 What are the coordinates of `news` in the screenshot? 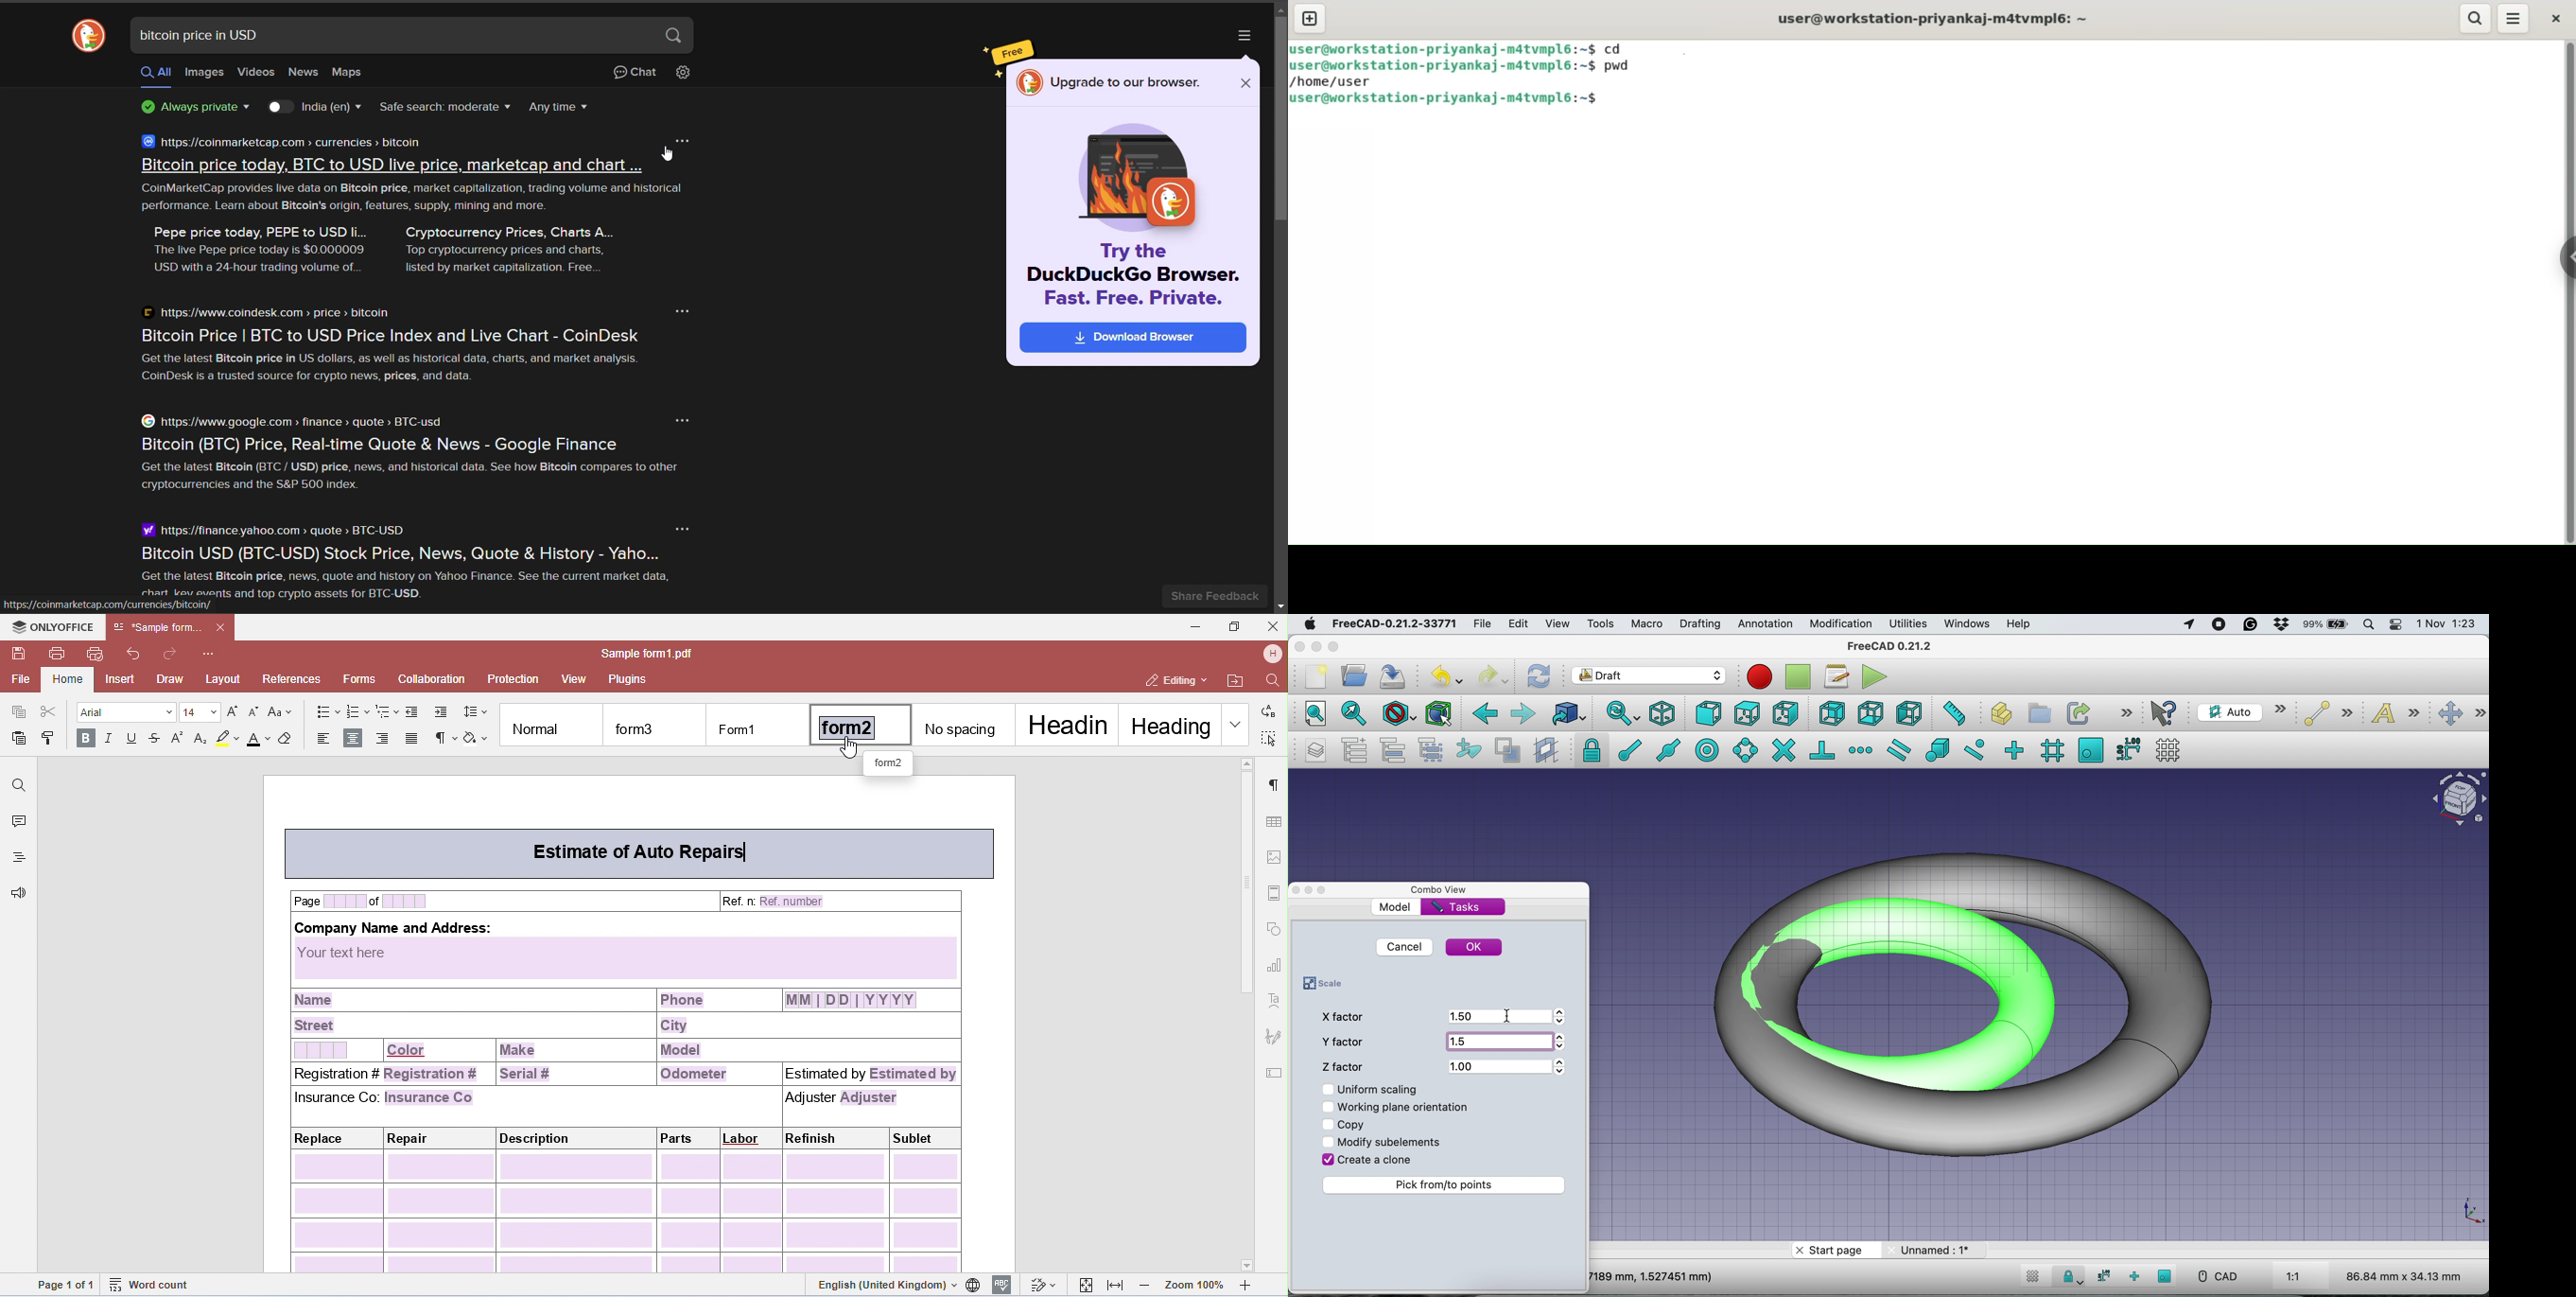 It's located at (303, 71).